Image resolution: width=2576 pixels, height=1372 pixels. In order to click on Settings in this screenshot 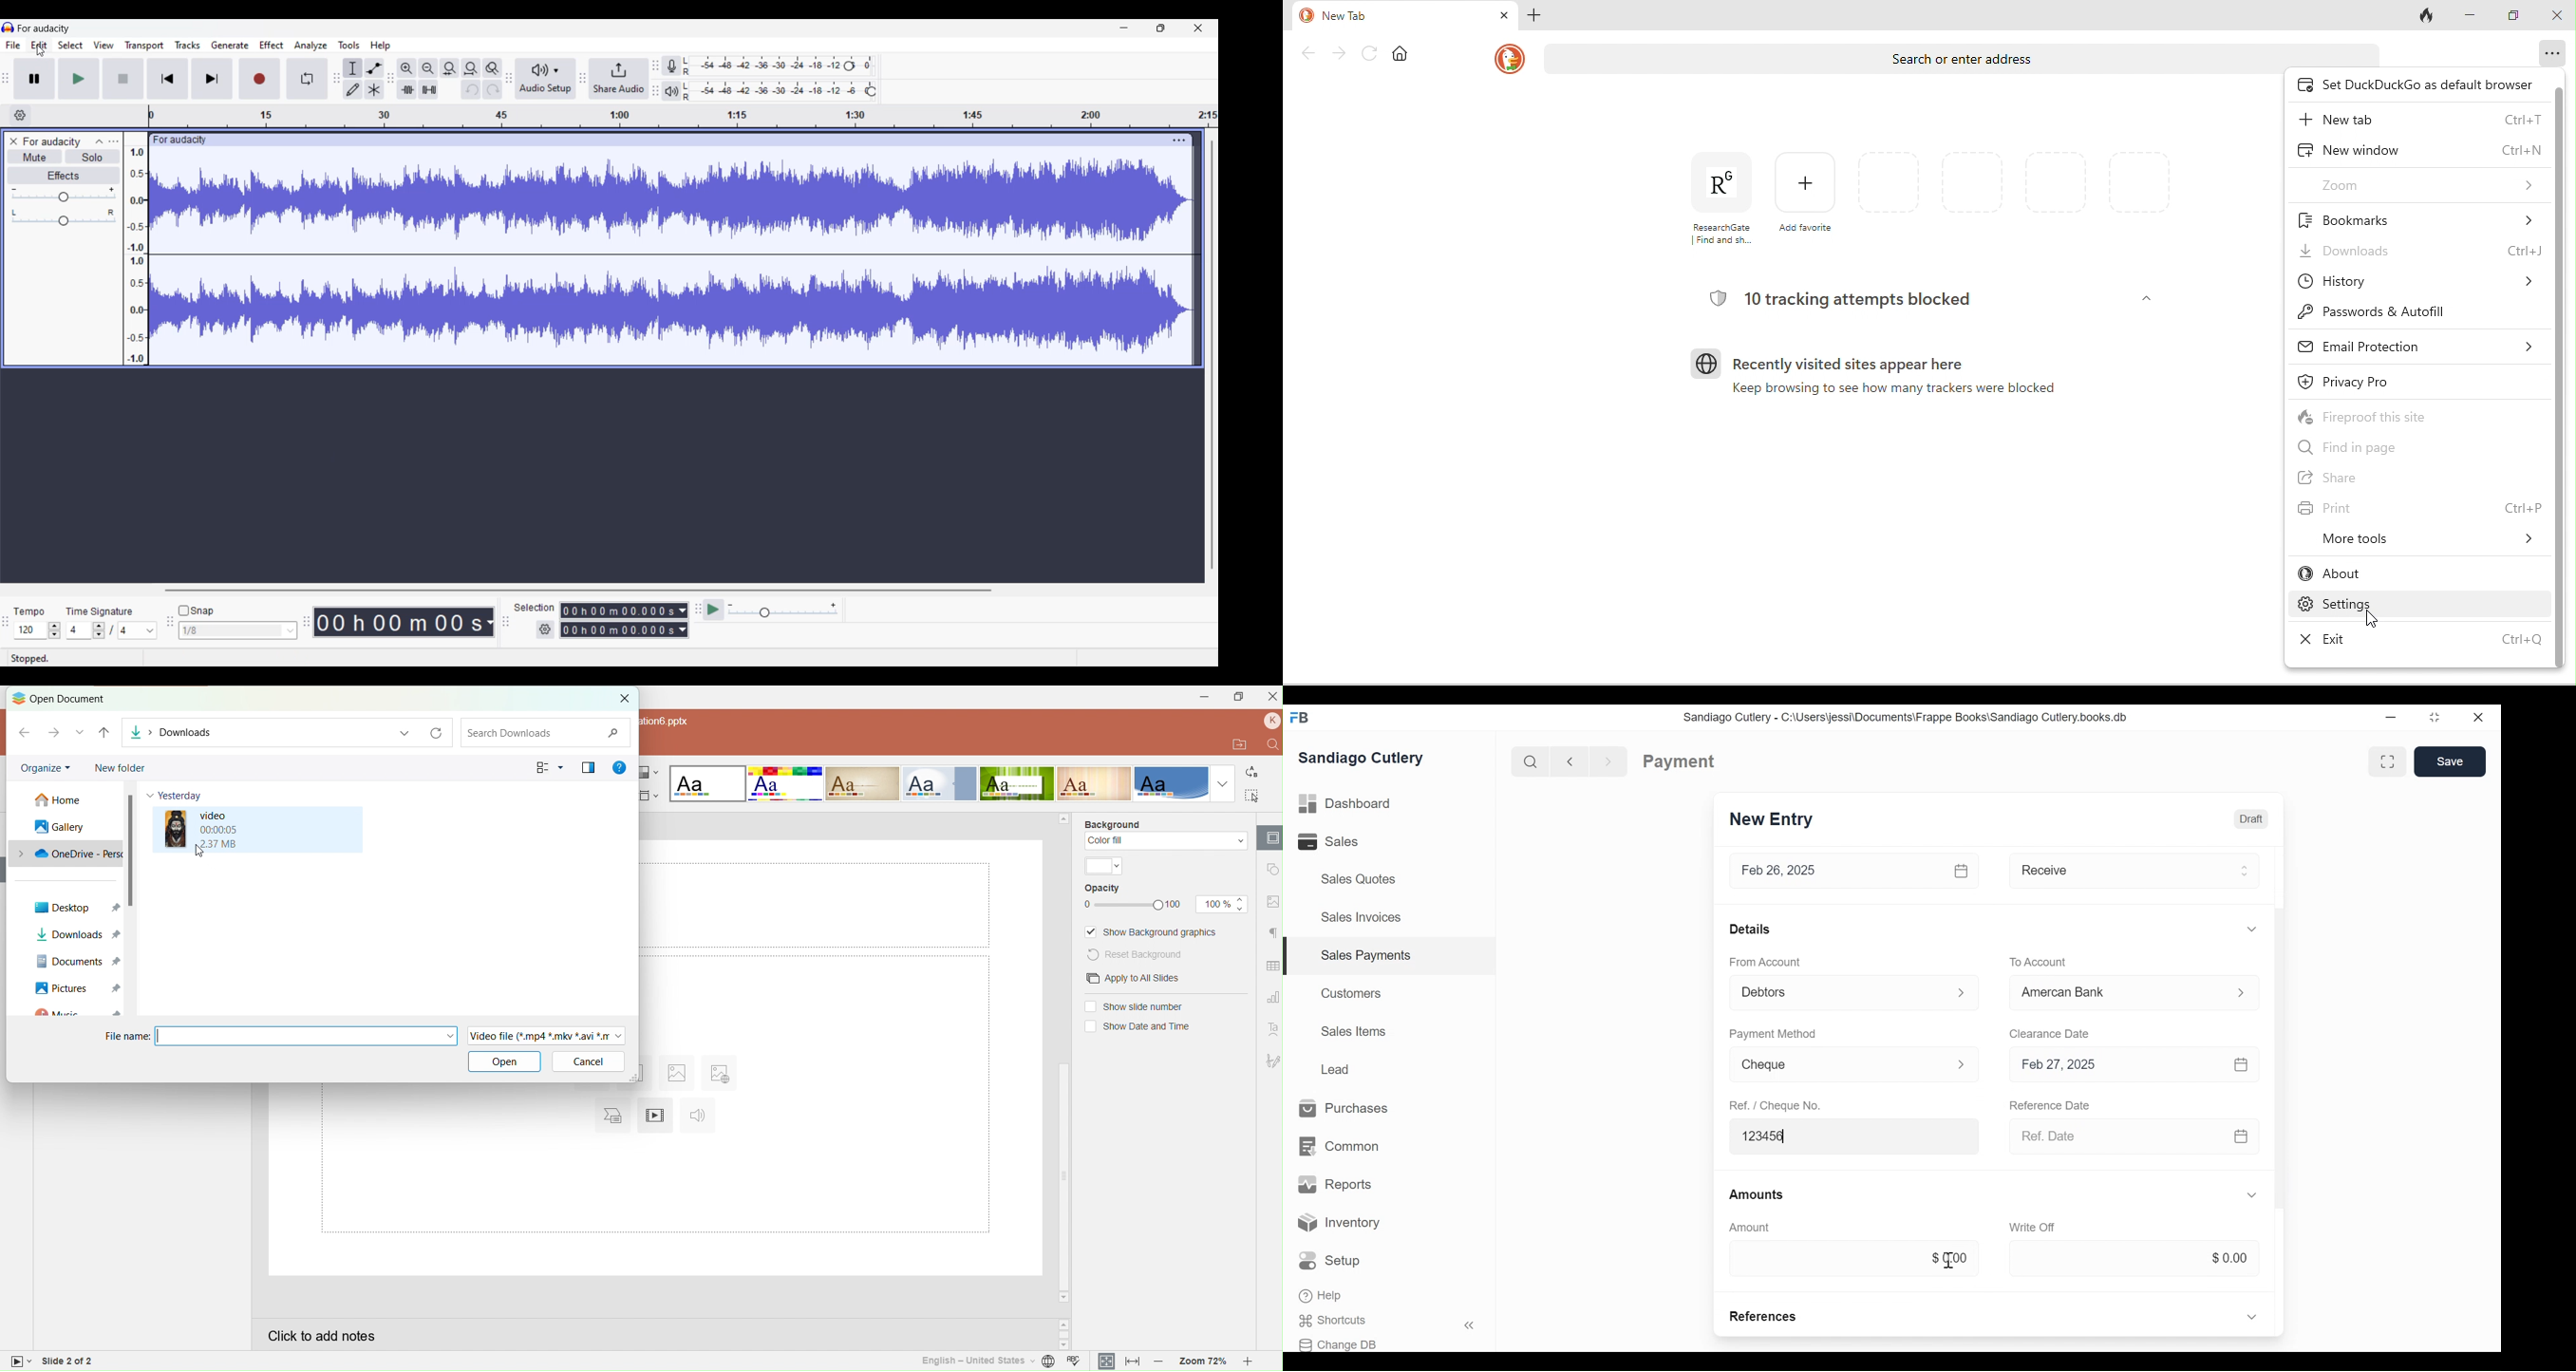, I will do `click(545, 629)`.